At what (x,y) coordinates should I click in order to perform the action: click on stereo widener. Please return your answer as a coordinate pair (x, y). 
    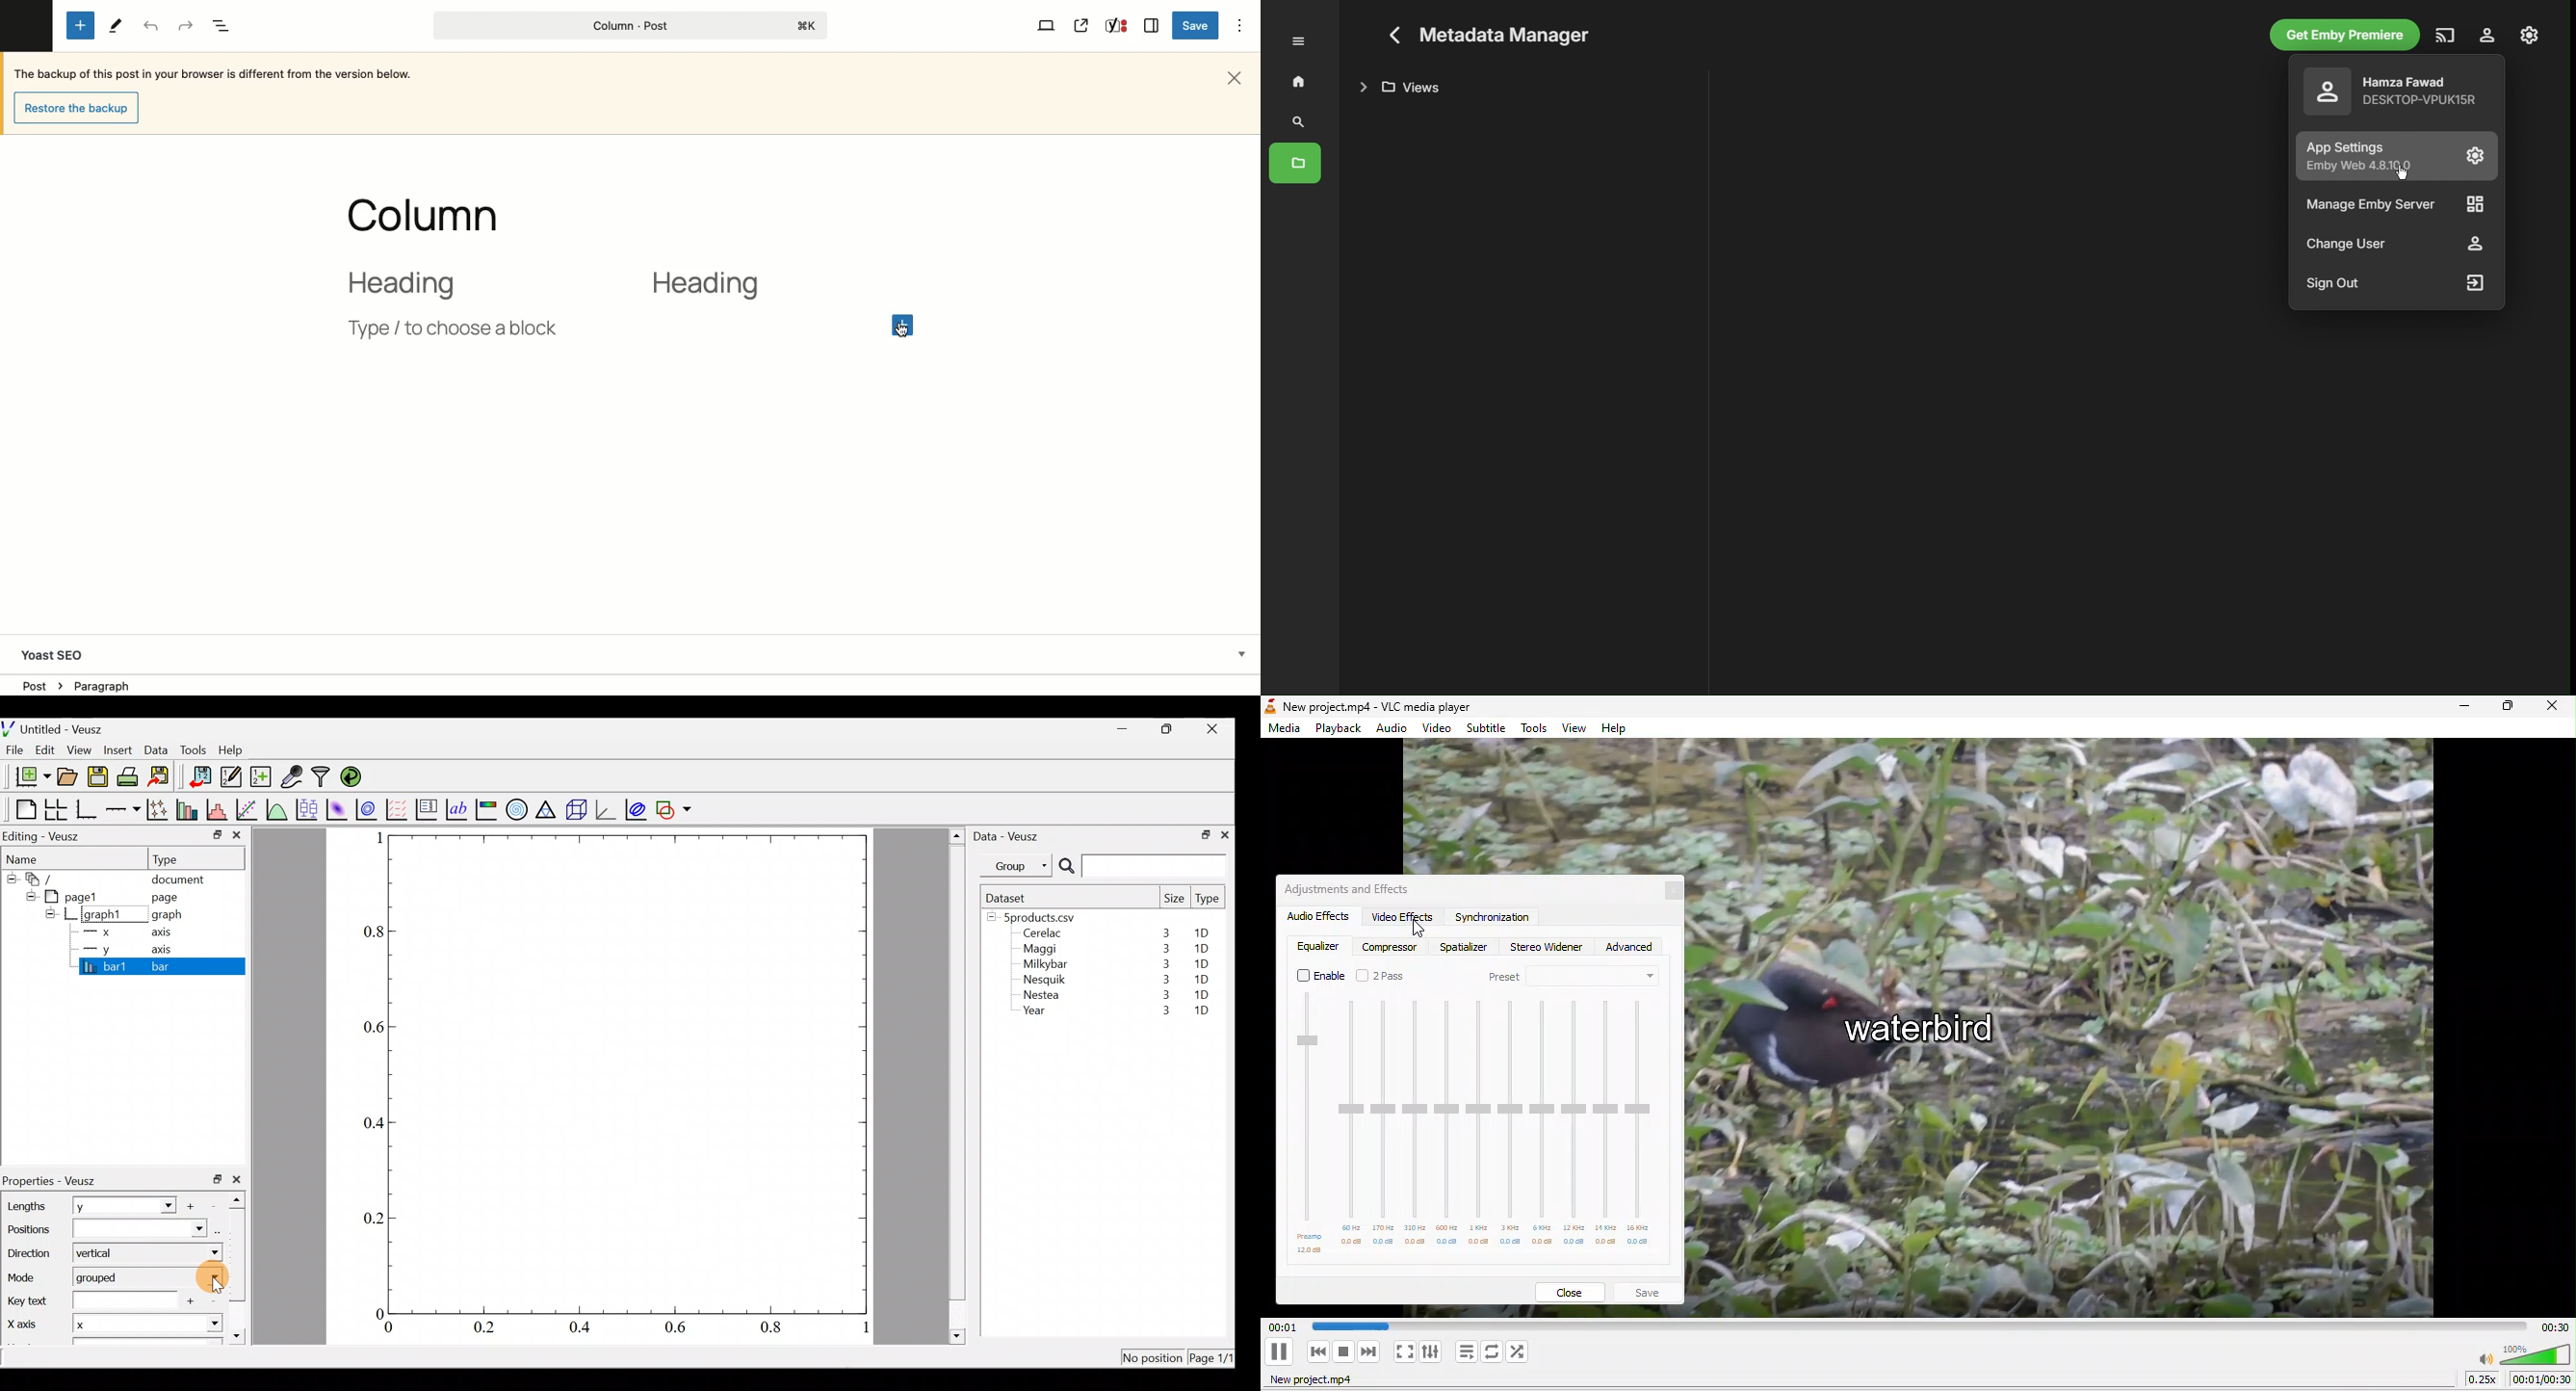
    Looking at the image, I should click on (1545, 949).